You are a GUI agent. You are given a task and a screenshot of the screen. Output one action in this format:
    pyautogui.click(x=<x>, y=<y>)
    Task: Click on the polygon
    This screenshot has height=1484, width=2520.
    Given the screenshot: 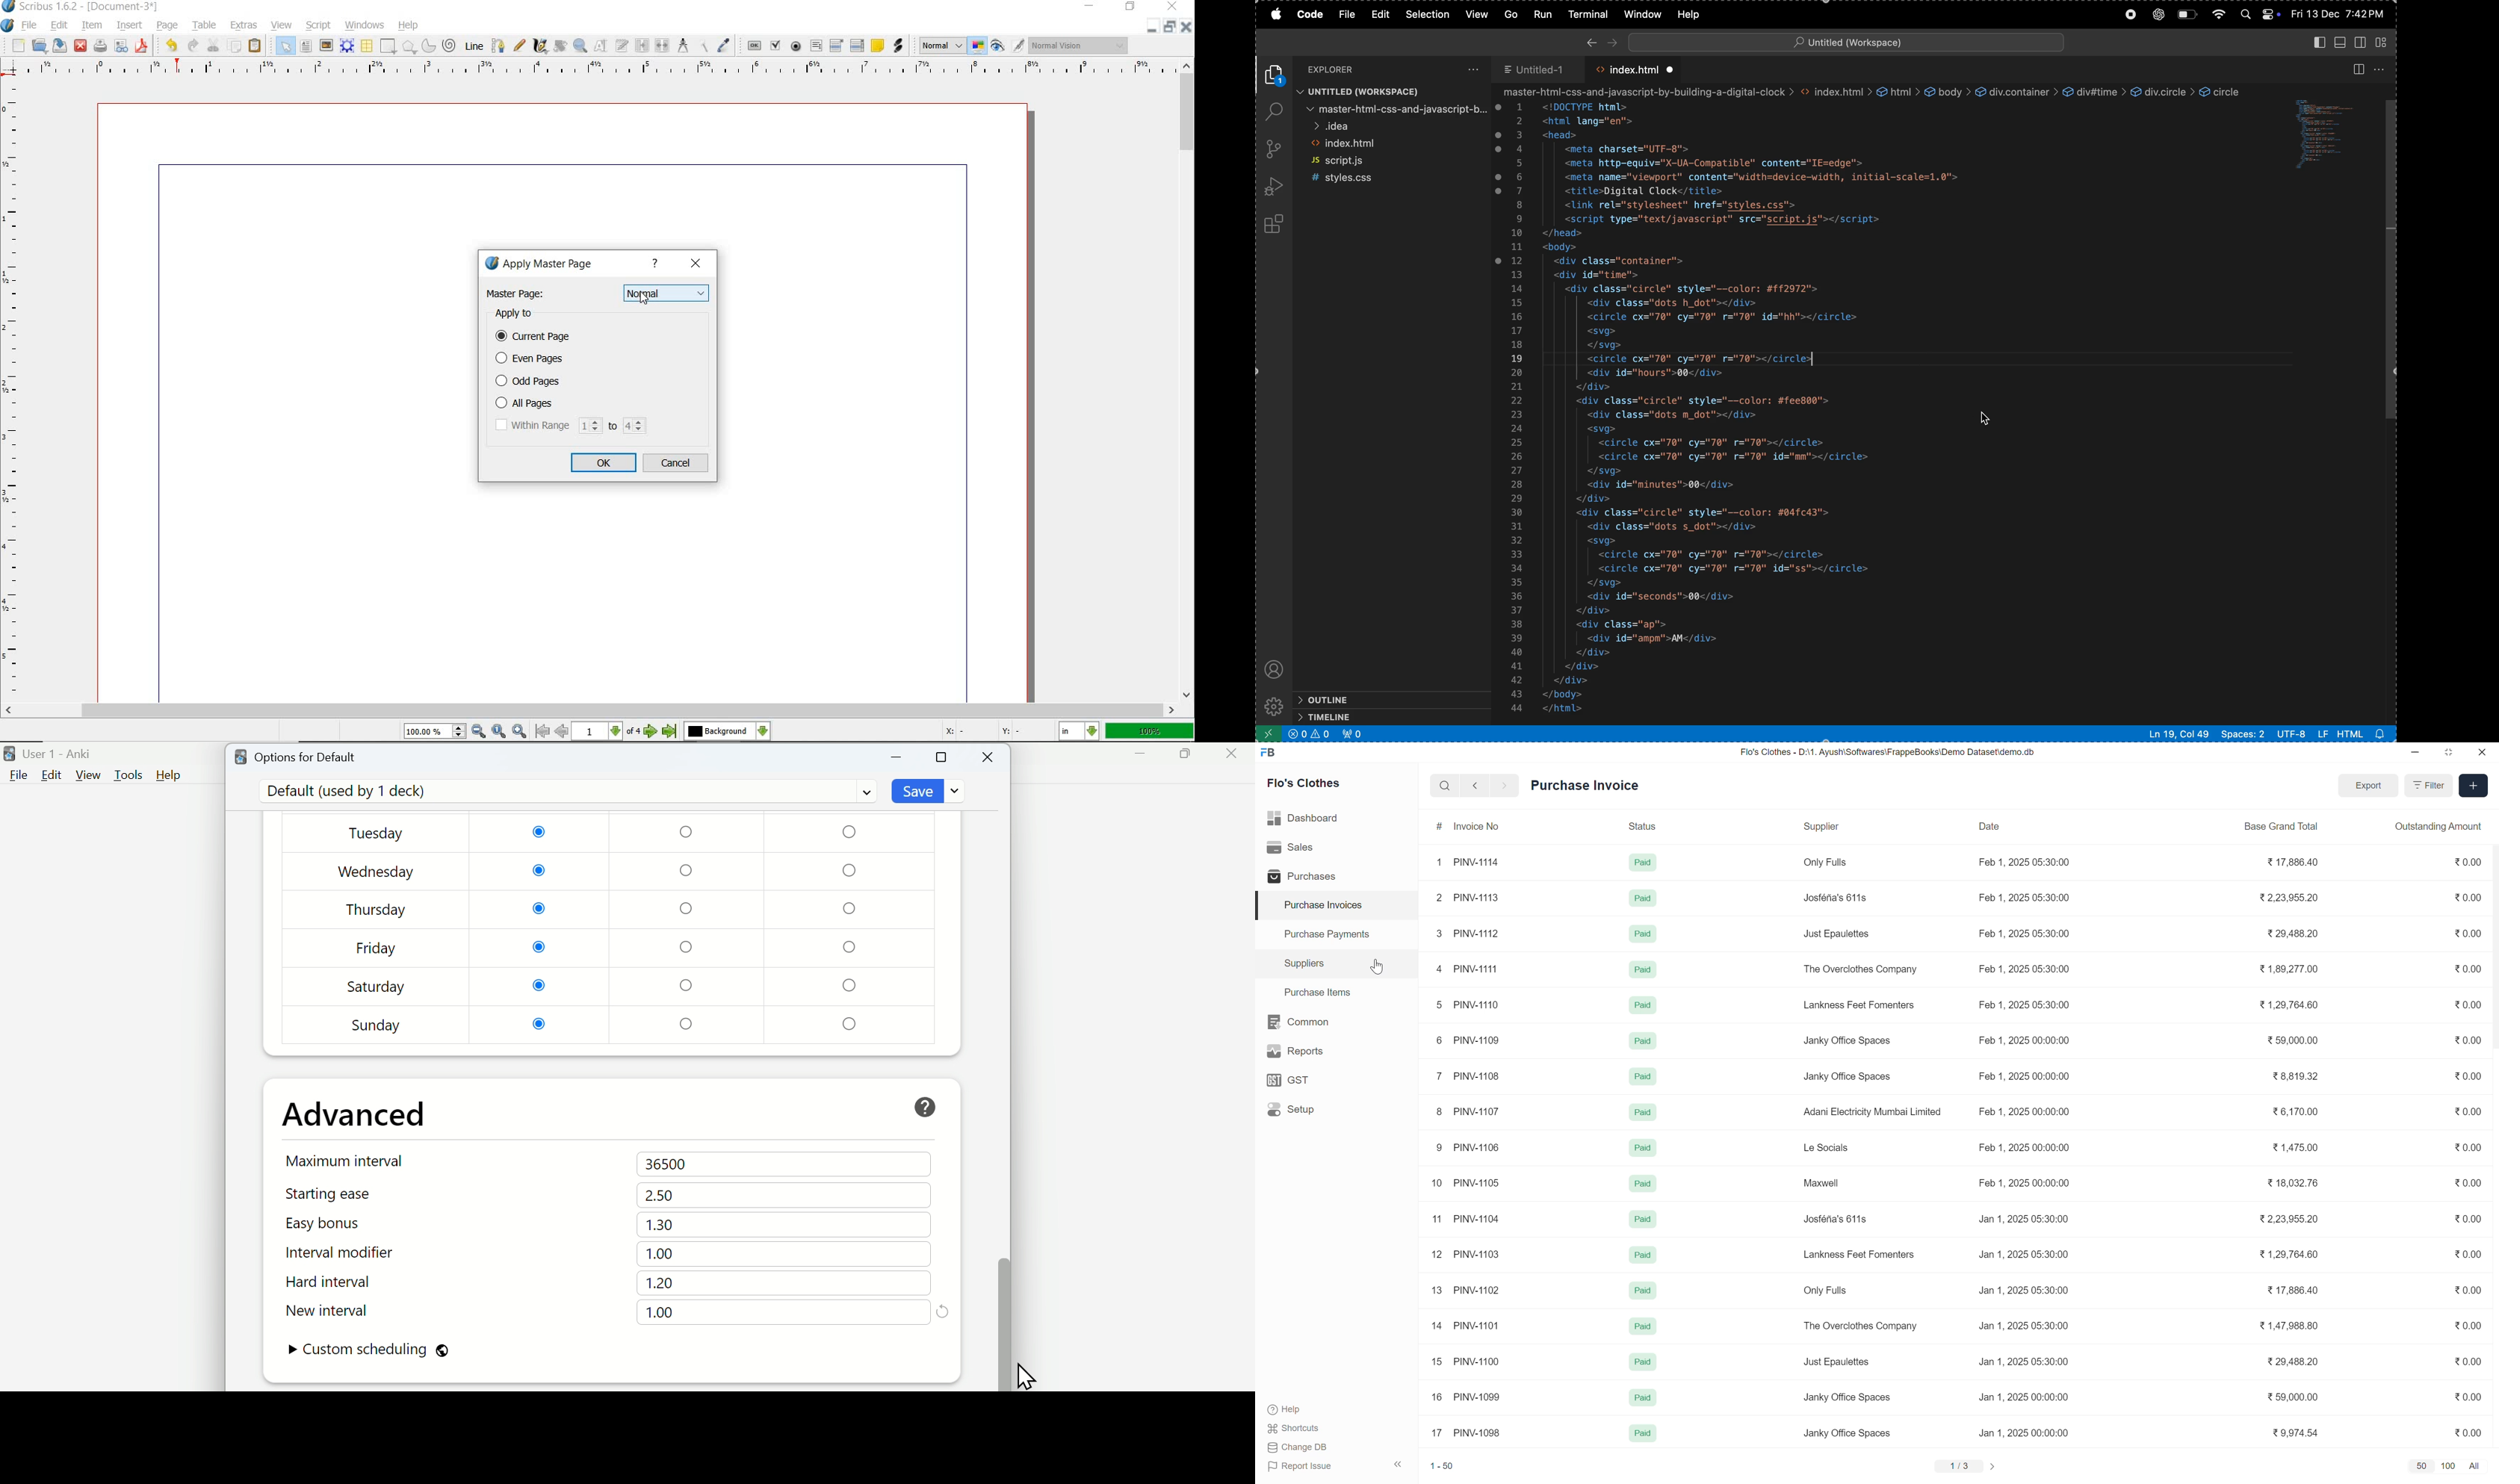 What is the action you would take?
    pyautogui.click(x=408, y=47)
    